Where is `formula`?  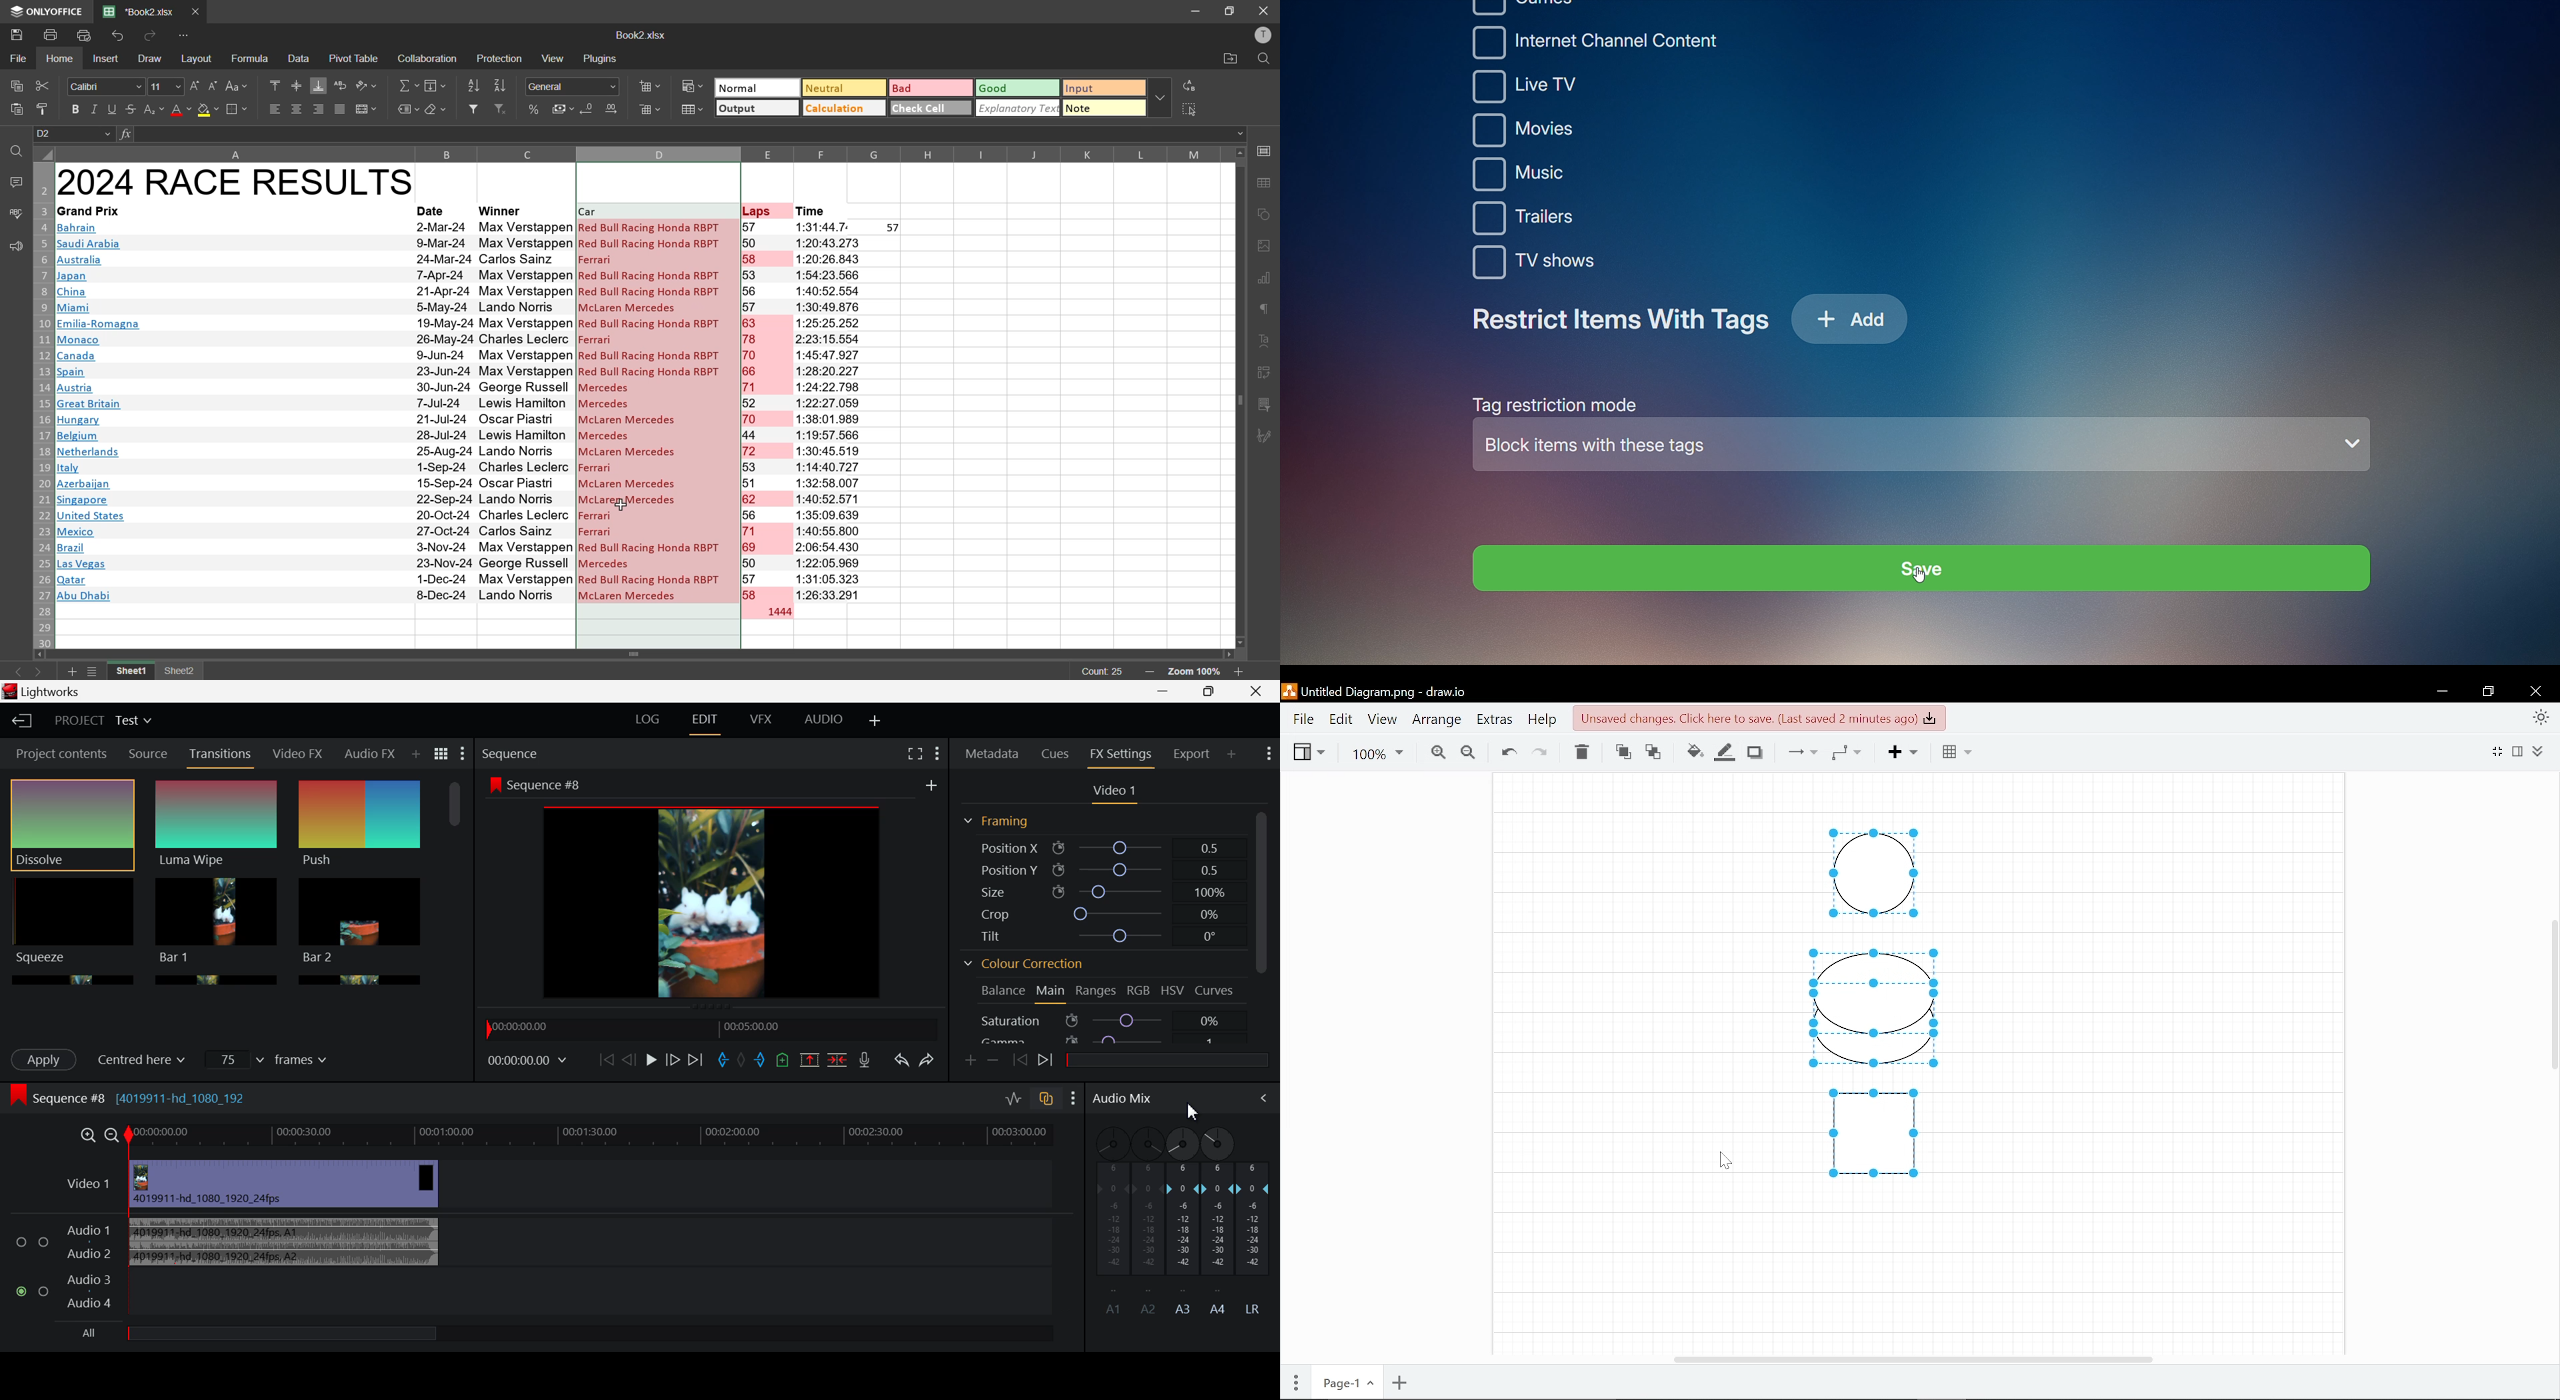 formula is located at coordinates (253, 59).